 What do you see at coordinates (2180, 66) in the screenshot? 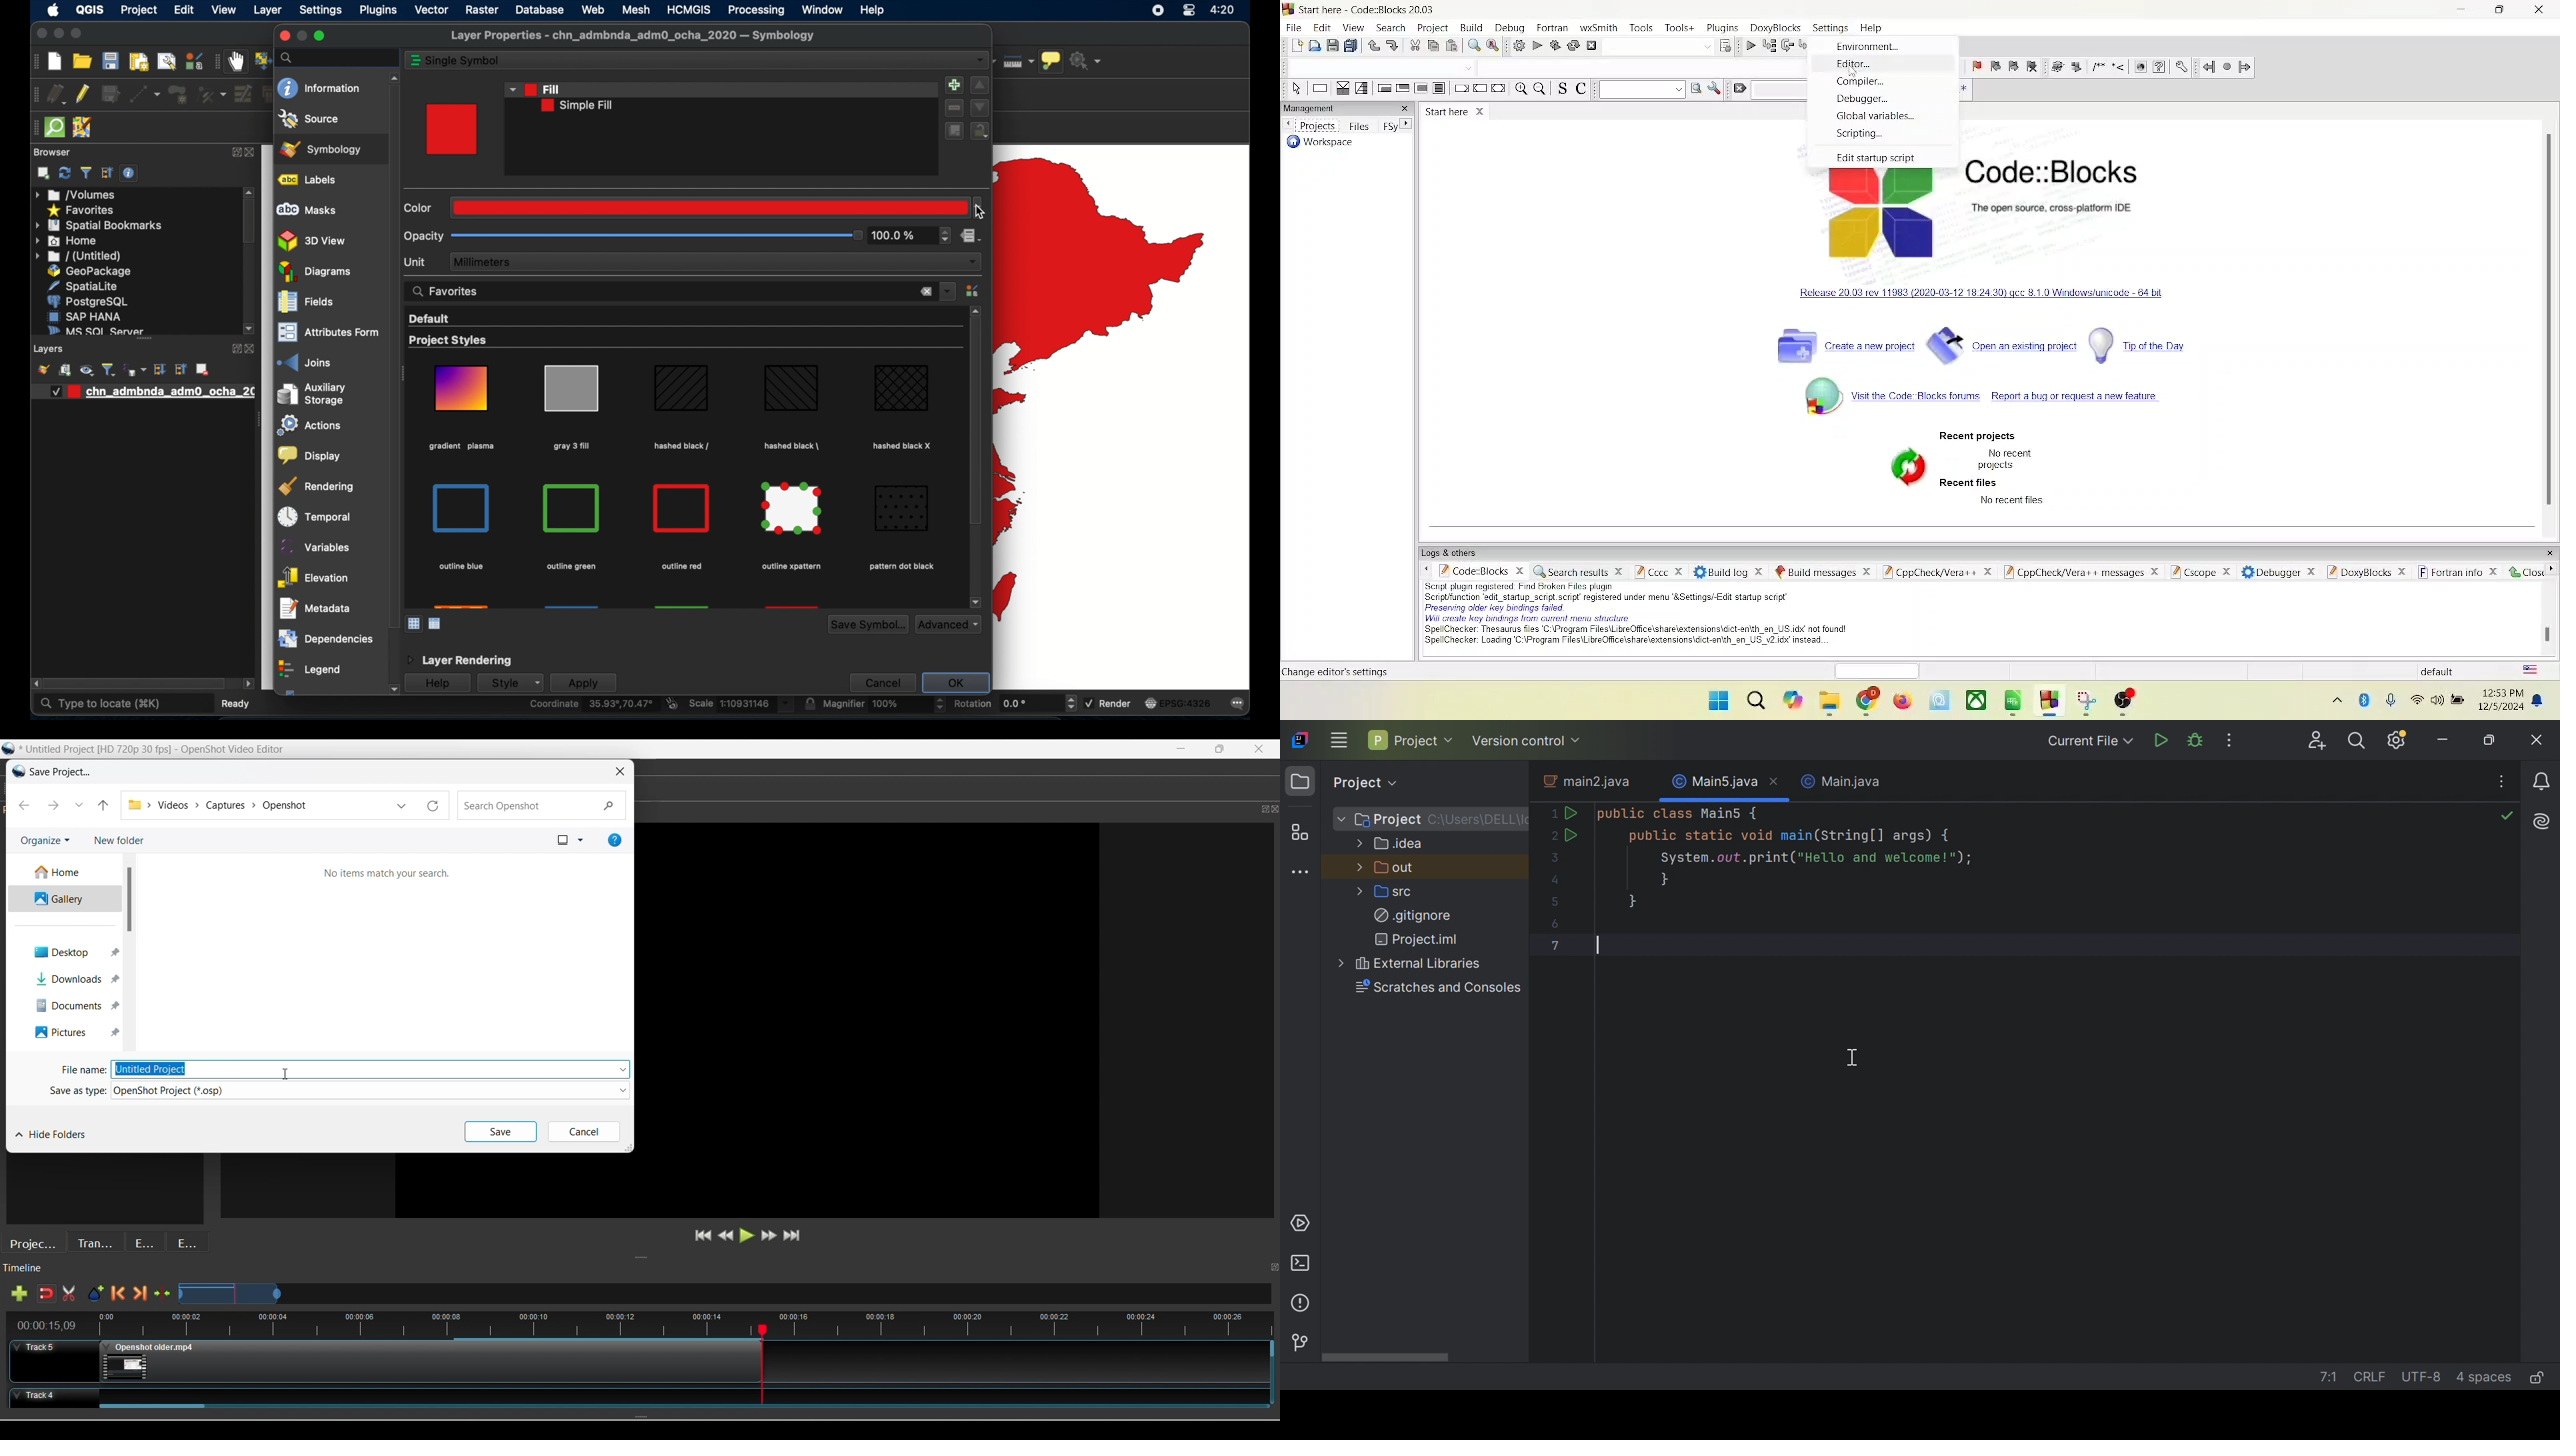
I see `settings` at bounding box center [2180, 66].